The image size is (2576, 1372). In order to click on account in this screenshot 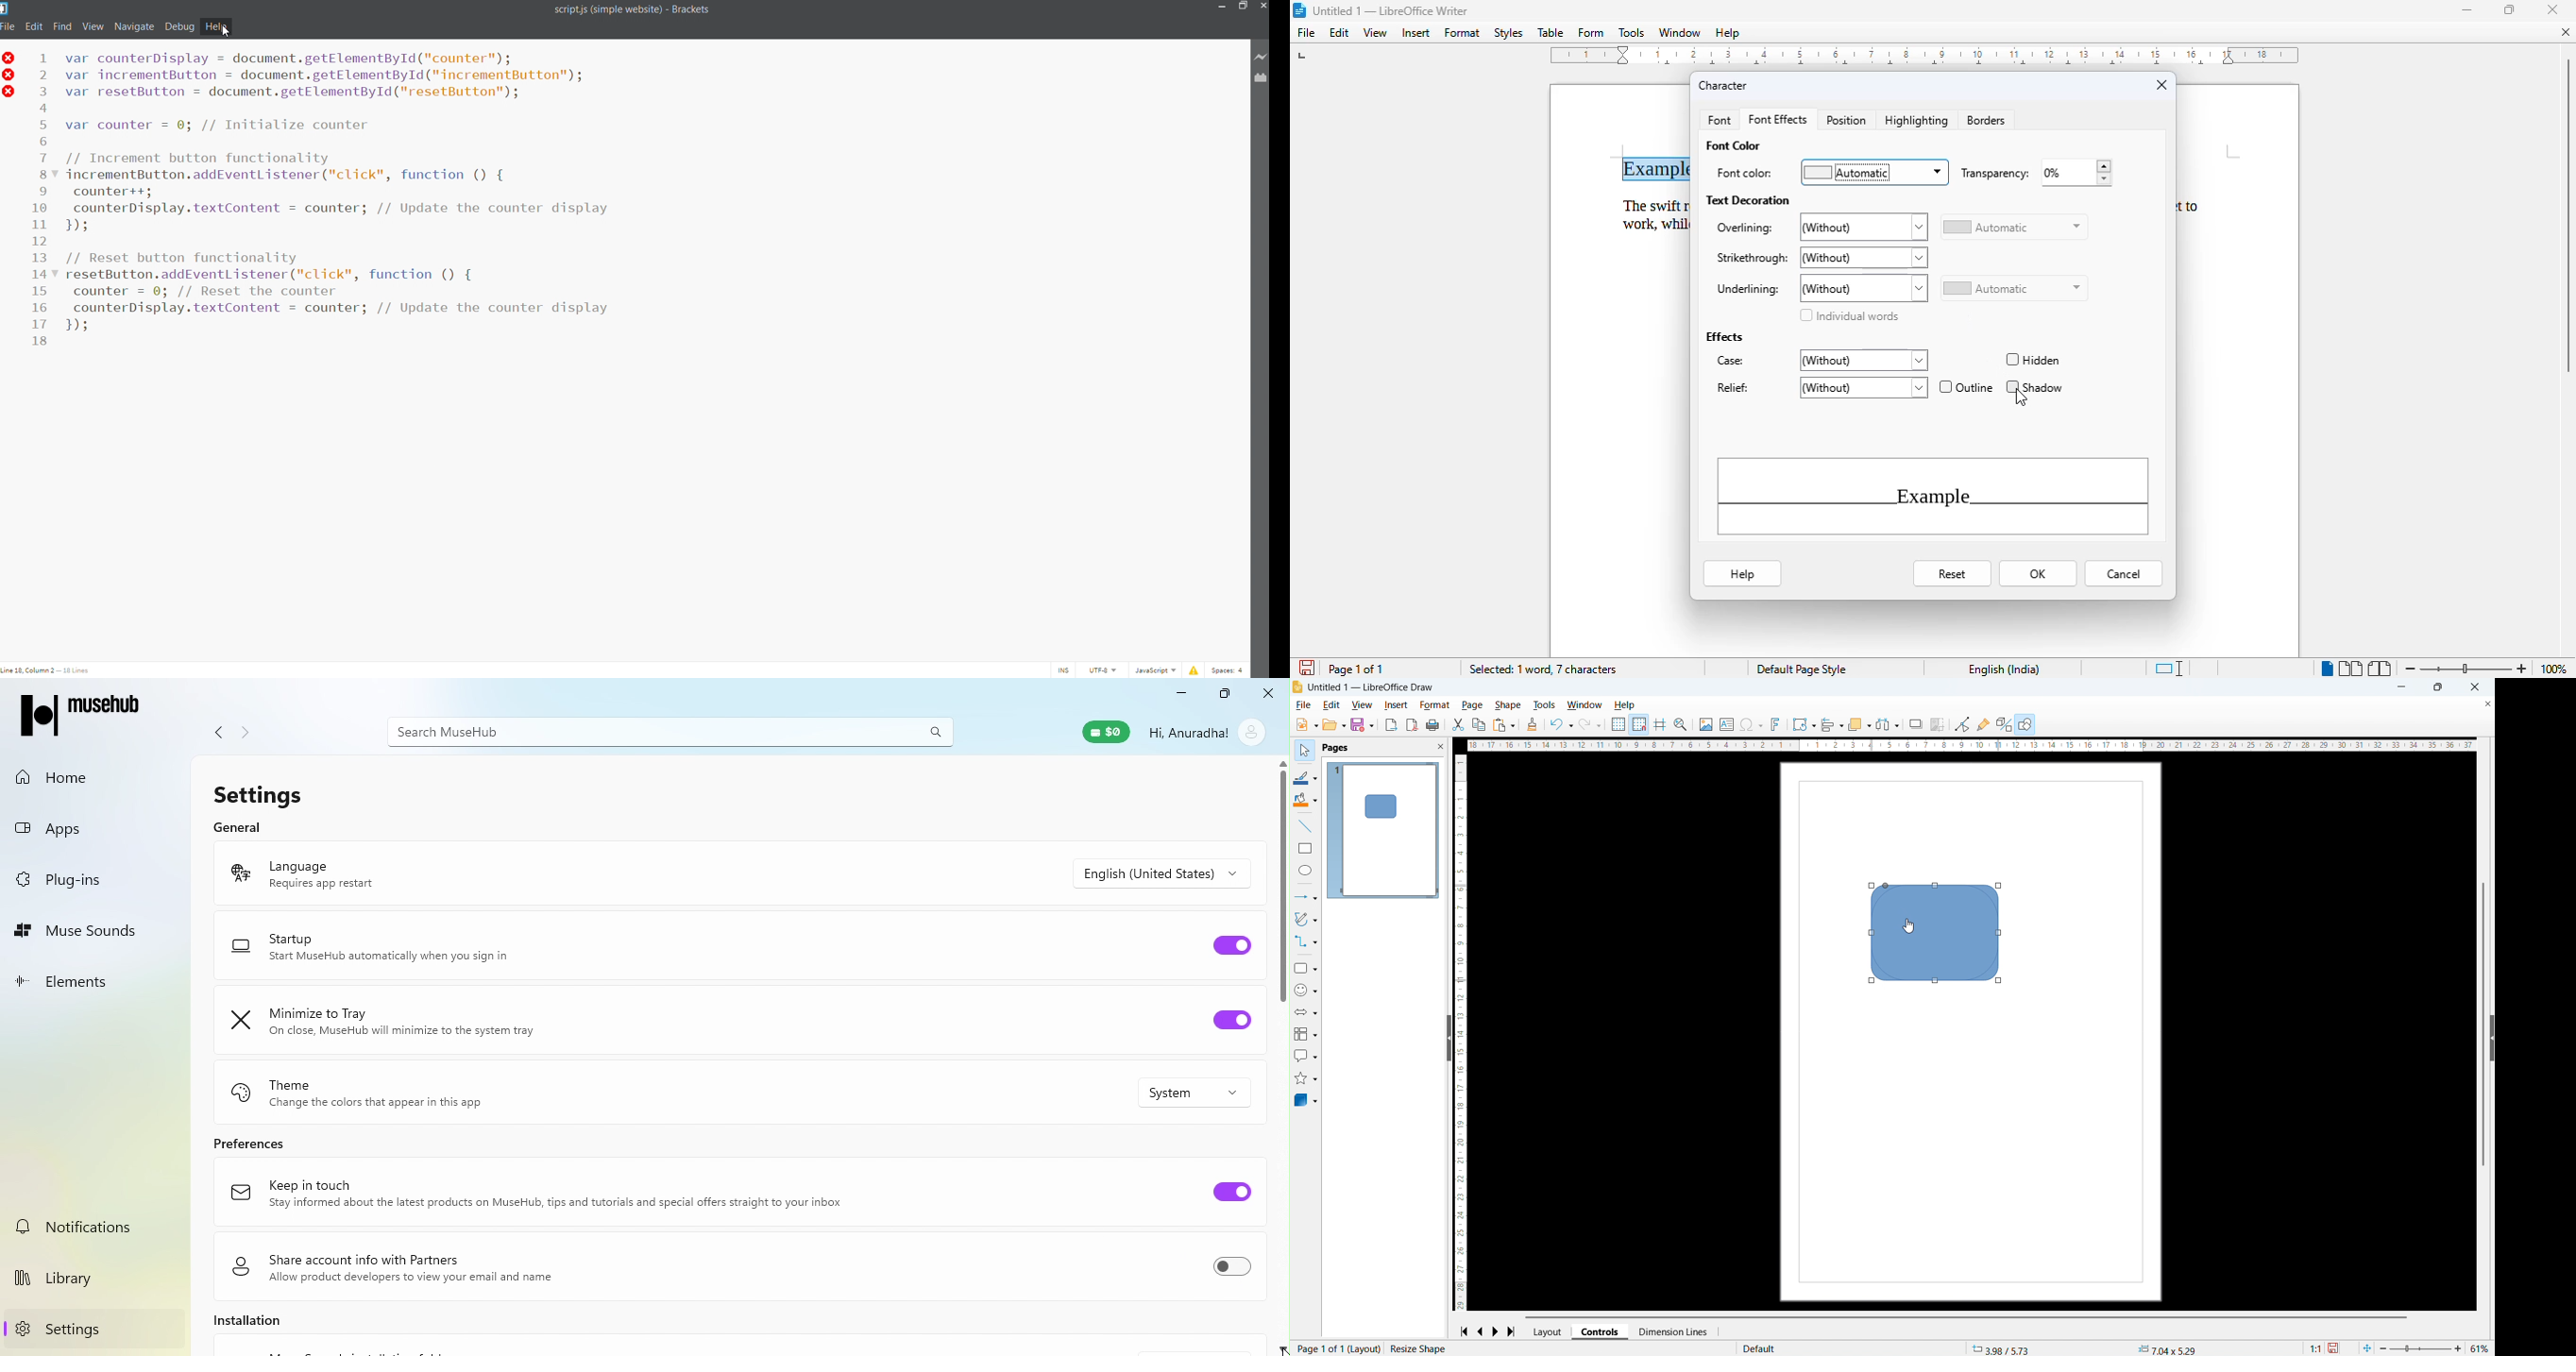, I will do `click(1253, 732)`.